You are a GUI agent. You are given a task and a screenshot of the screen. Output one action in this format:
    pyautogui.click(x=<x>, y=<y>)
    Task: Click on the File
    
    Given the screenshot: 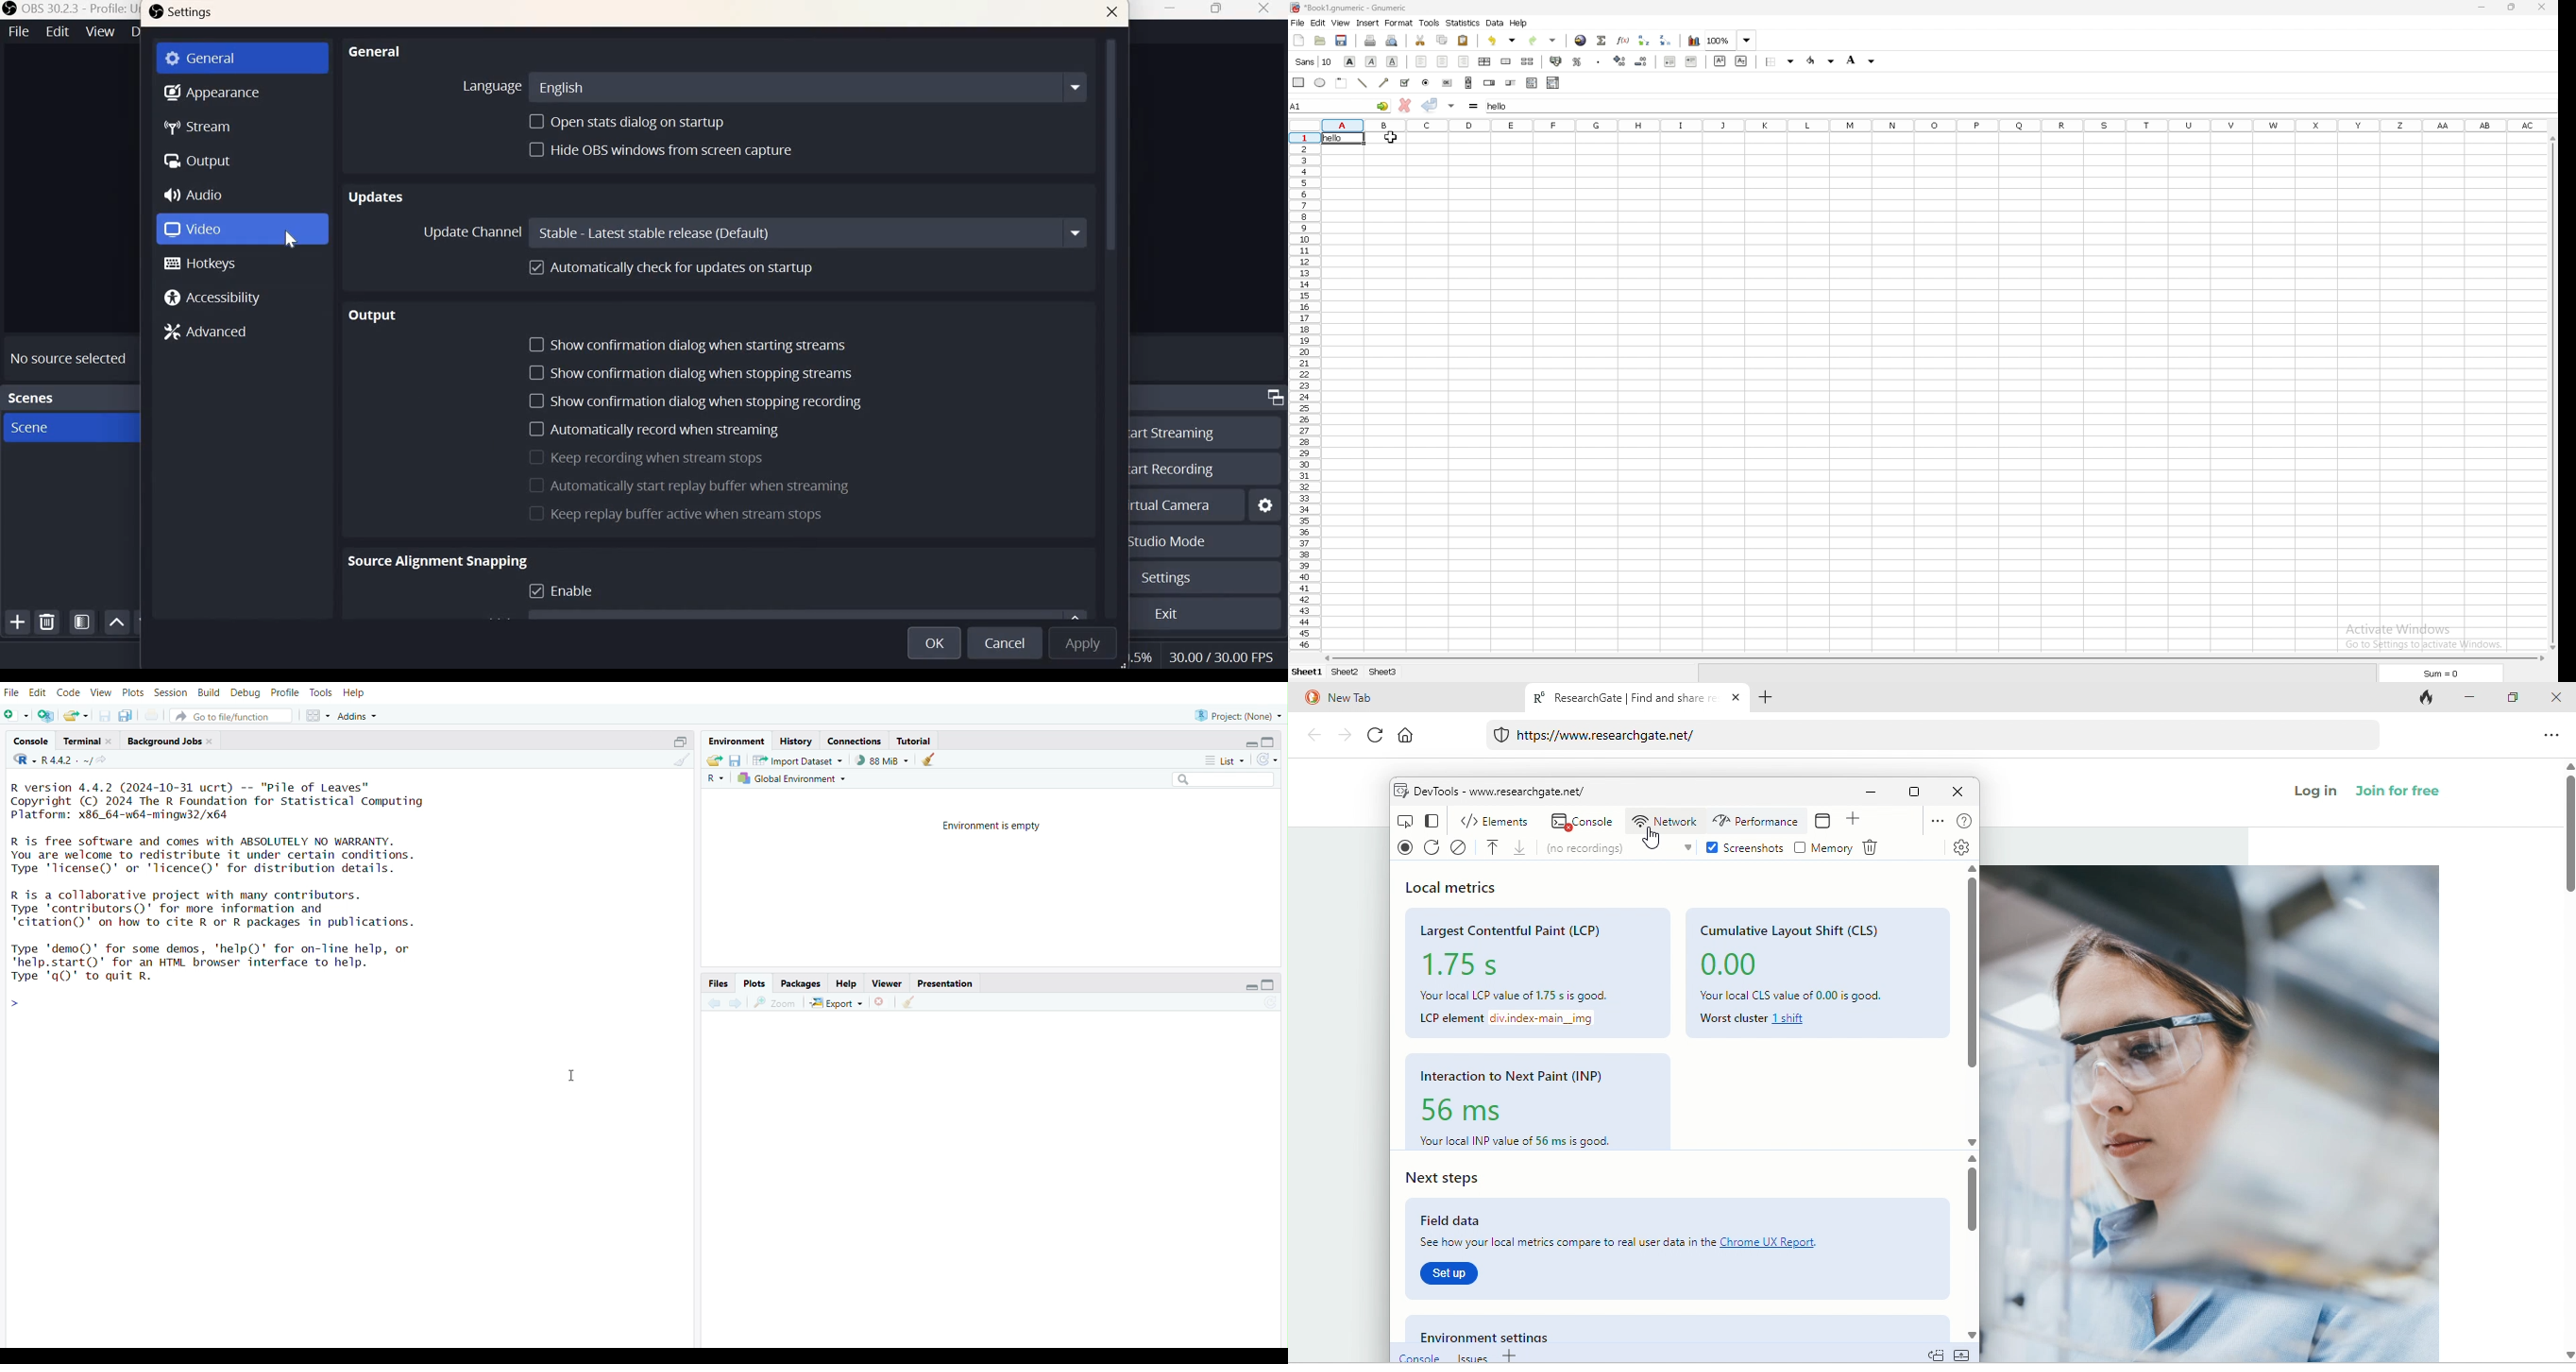 What is the action you would take?
    pyautogui.click(x=17, y=32)
    